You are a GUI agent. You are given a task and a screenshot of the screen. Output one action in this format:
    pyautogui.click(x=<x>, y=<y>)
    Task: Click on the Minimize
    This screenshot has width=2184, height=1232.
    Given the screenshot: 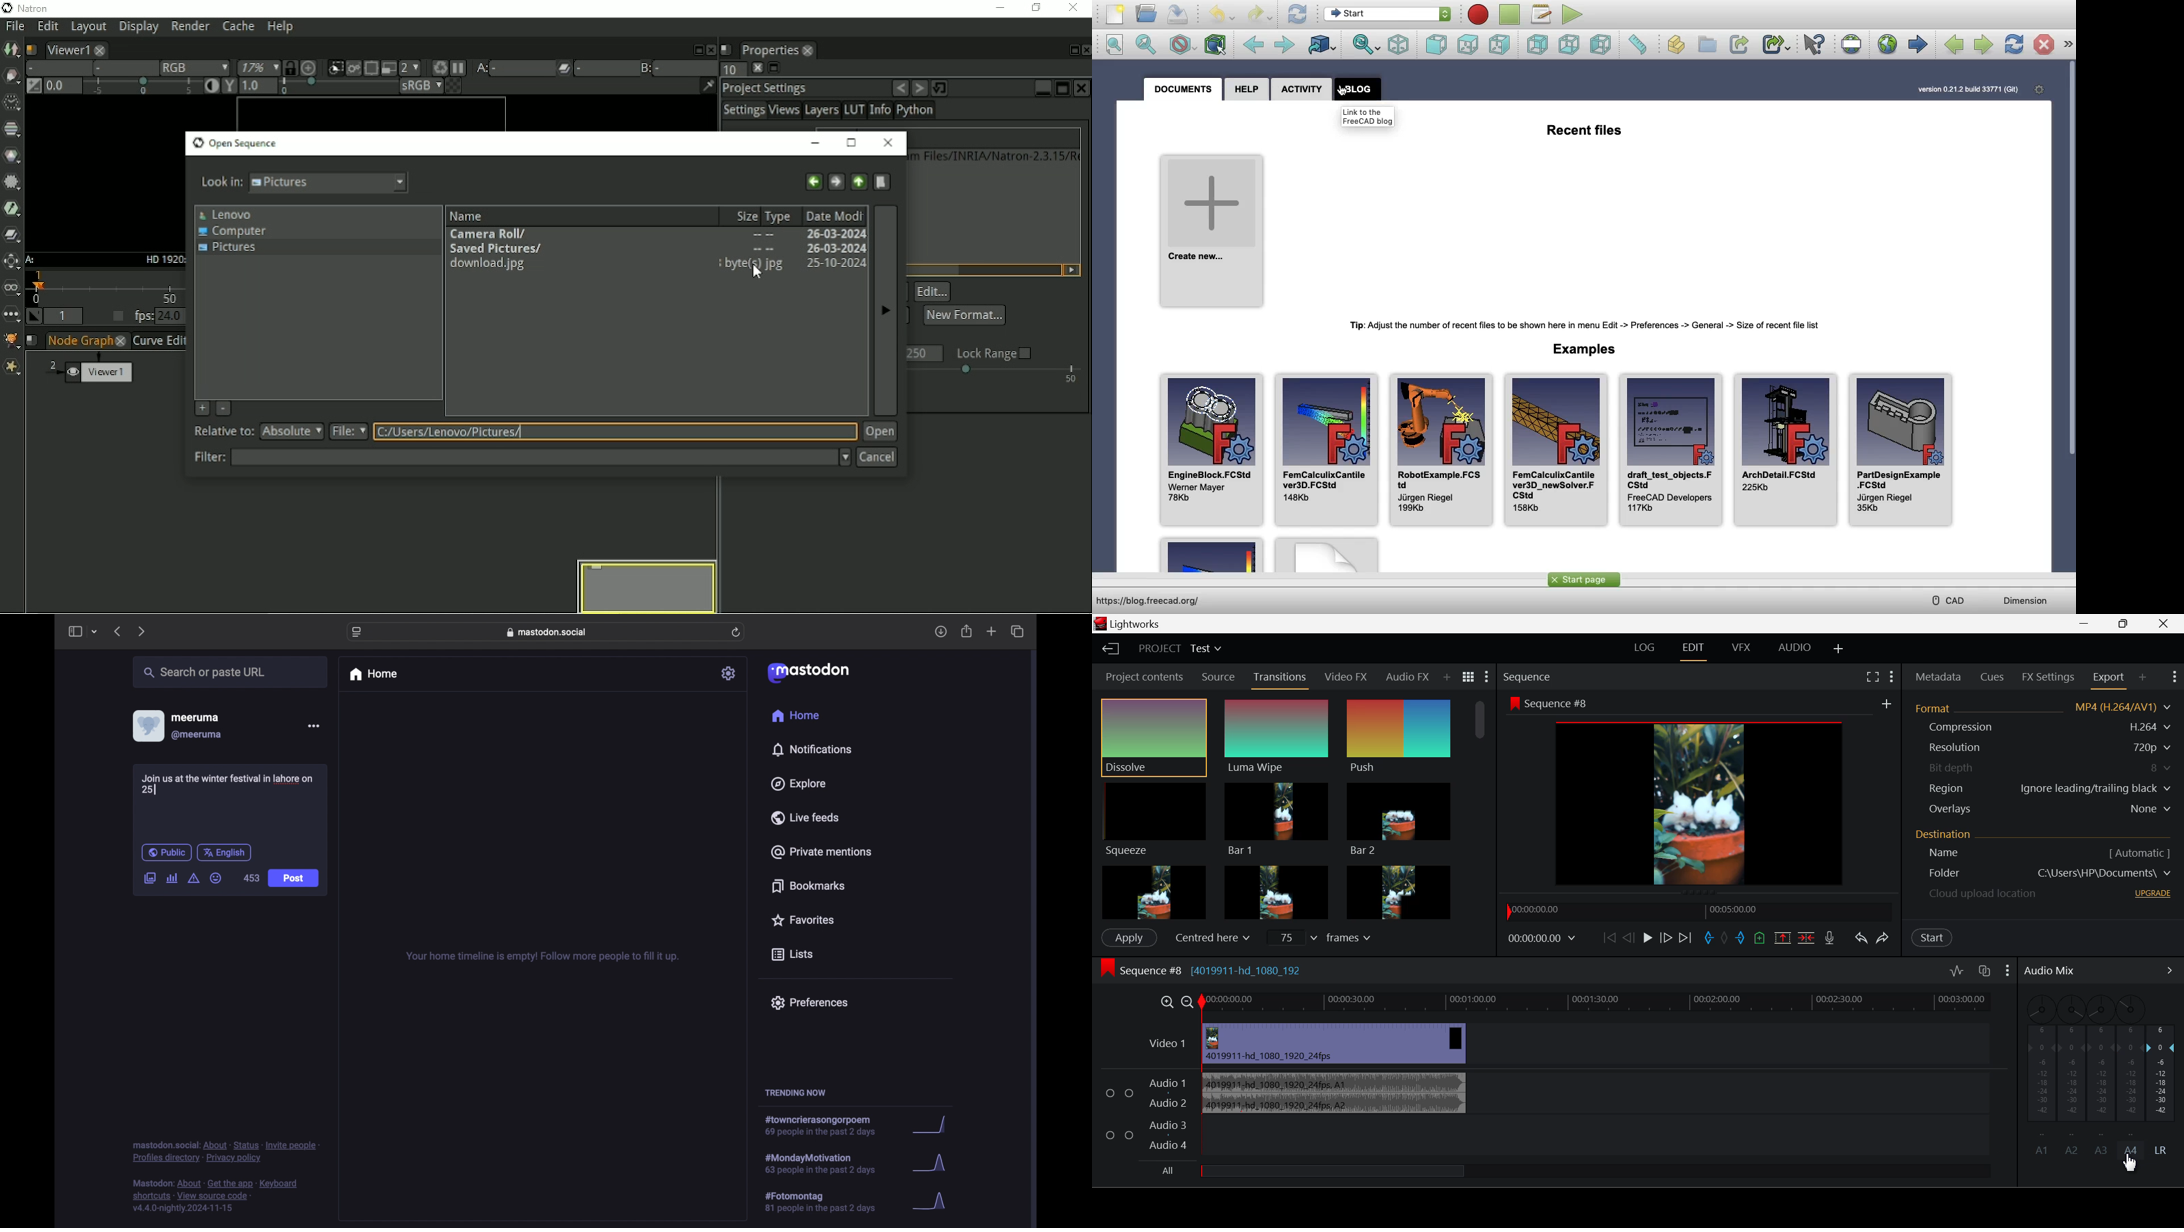 What is the action you would take?
    pyautogui.click(x=2127, y=624)
    